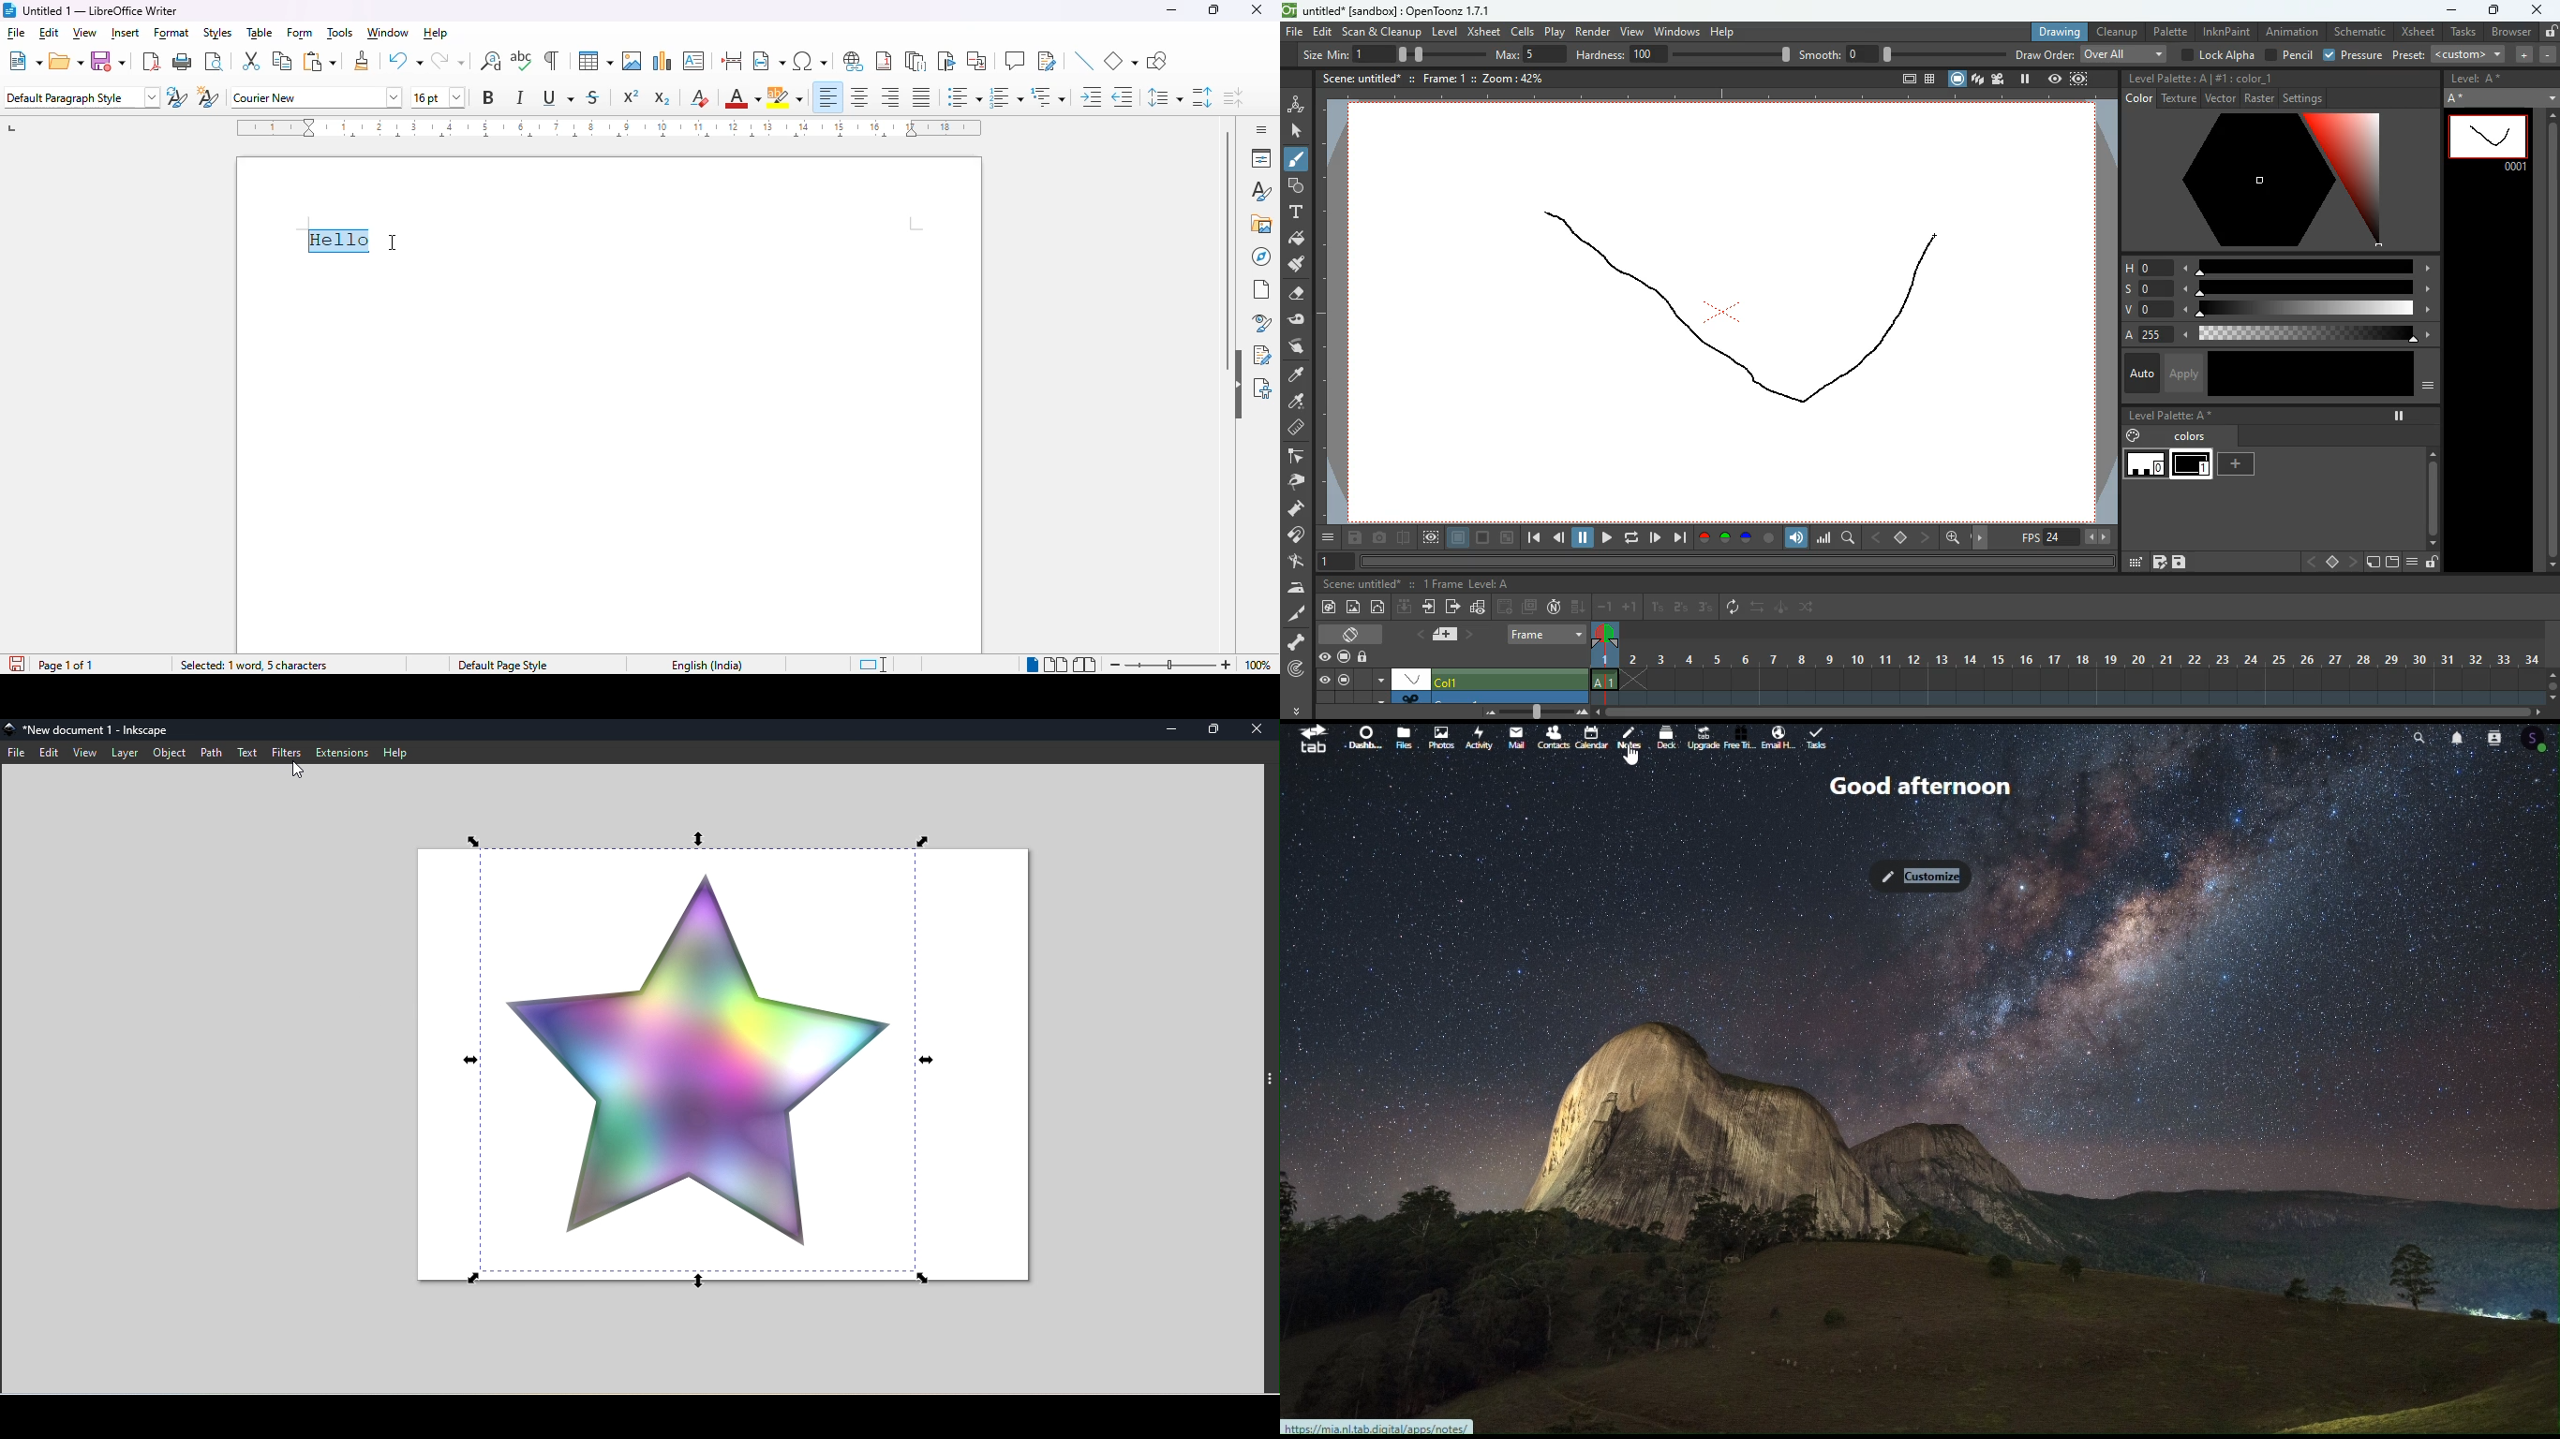 The height and width of the screenshot is (1456, 2576). I want to click on sidebar settings, so click(1258, 129).